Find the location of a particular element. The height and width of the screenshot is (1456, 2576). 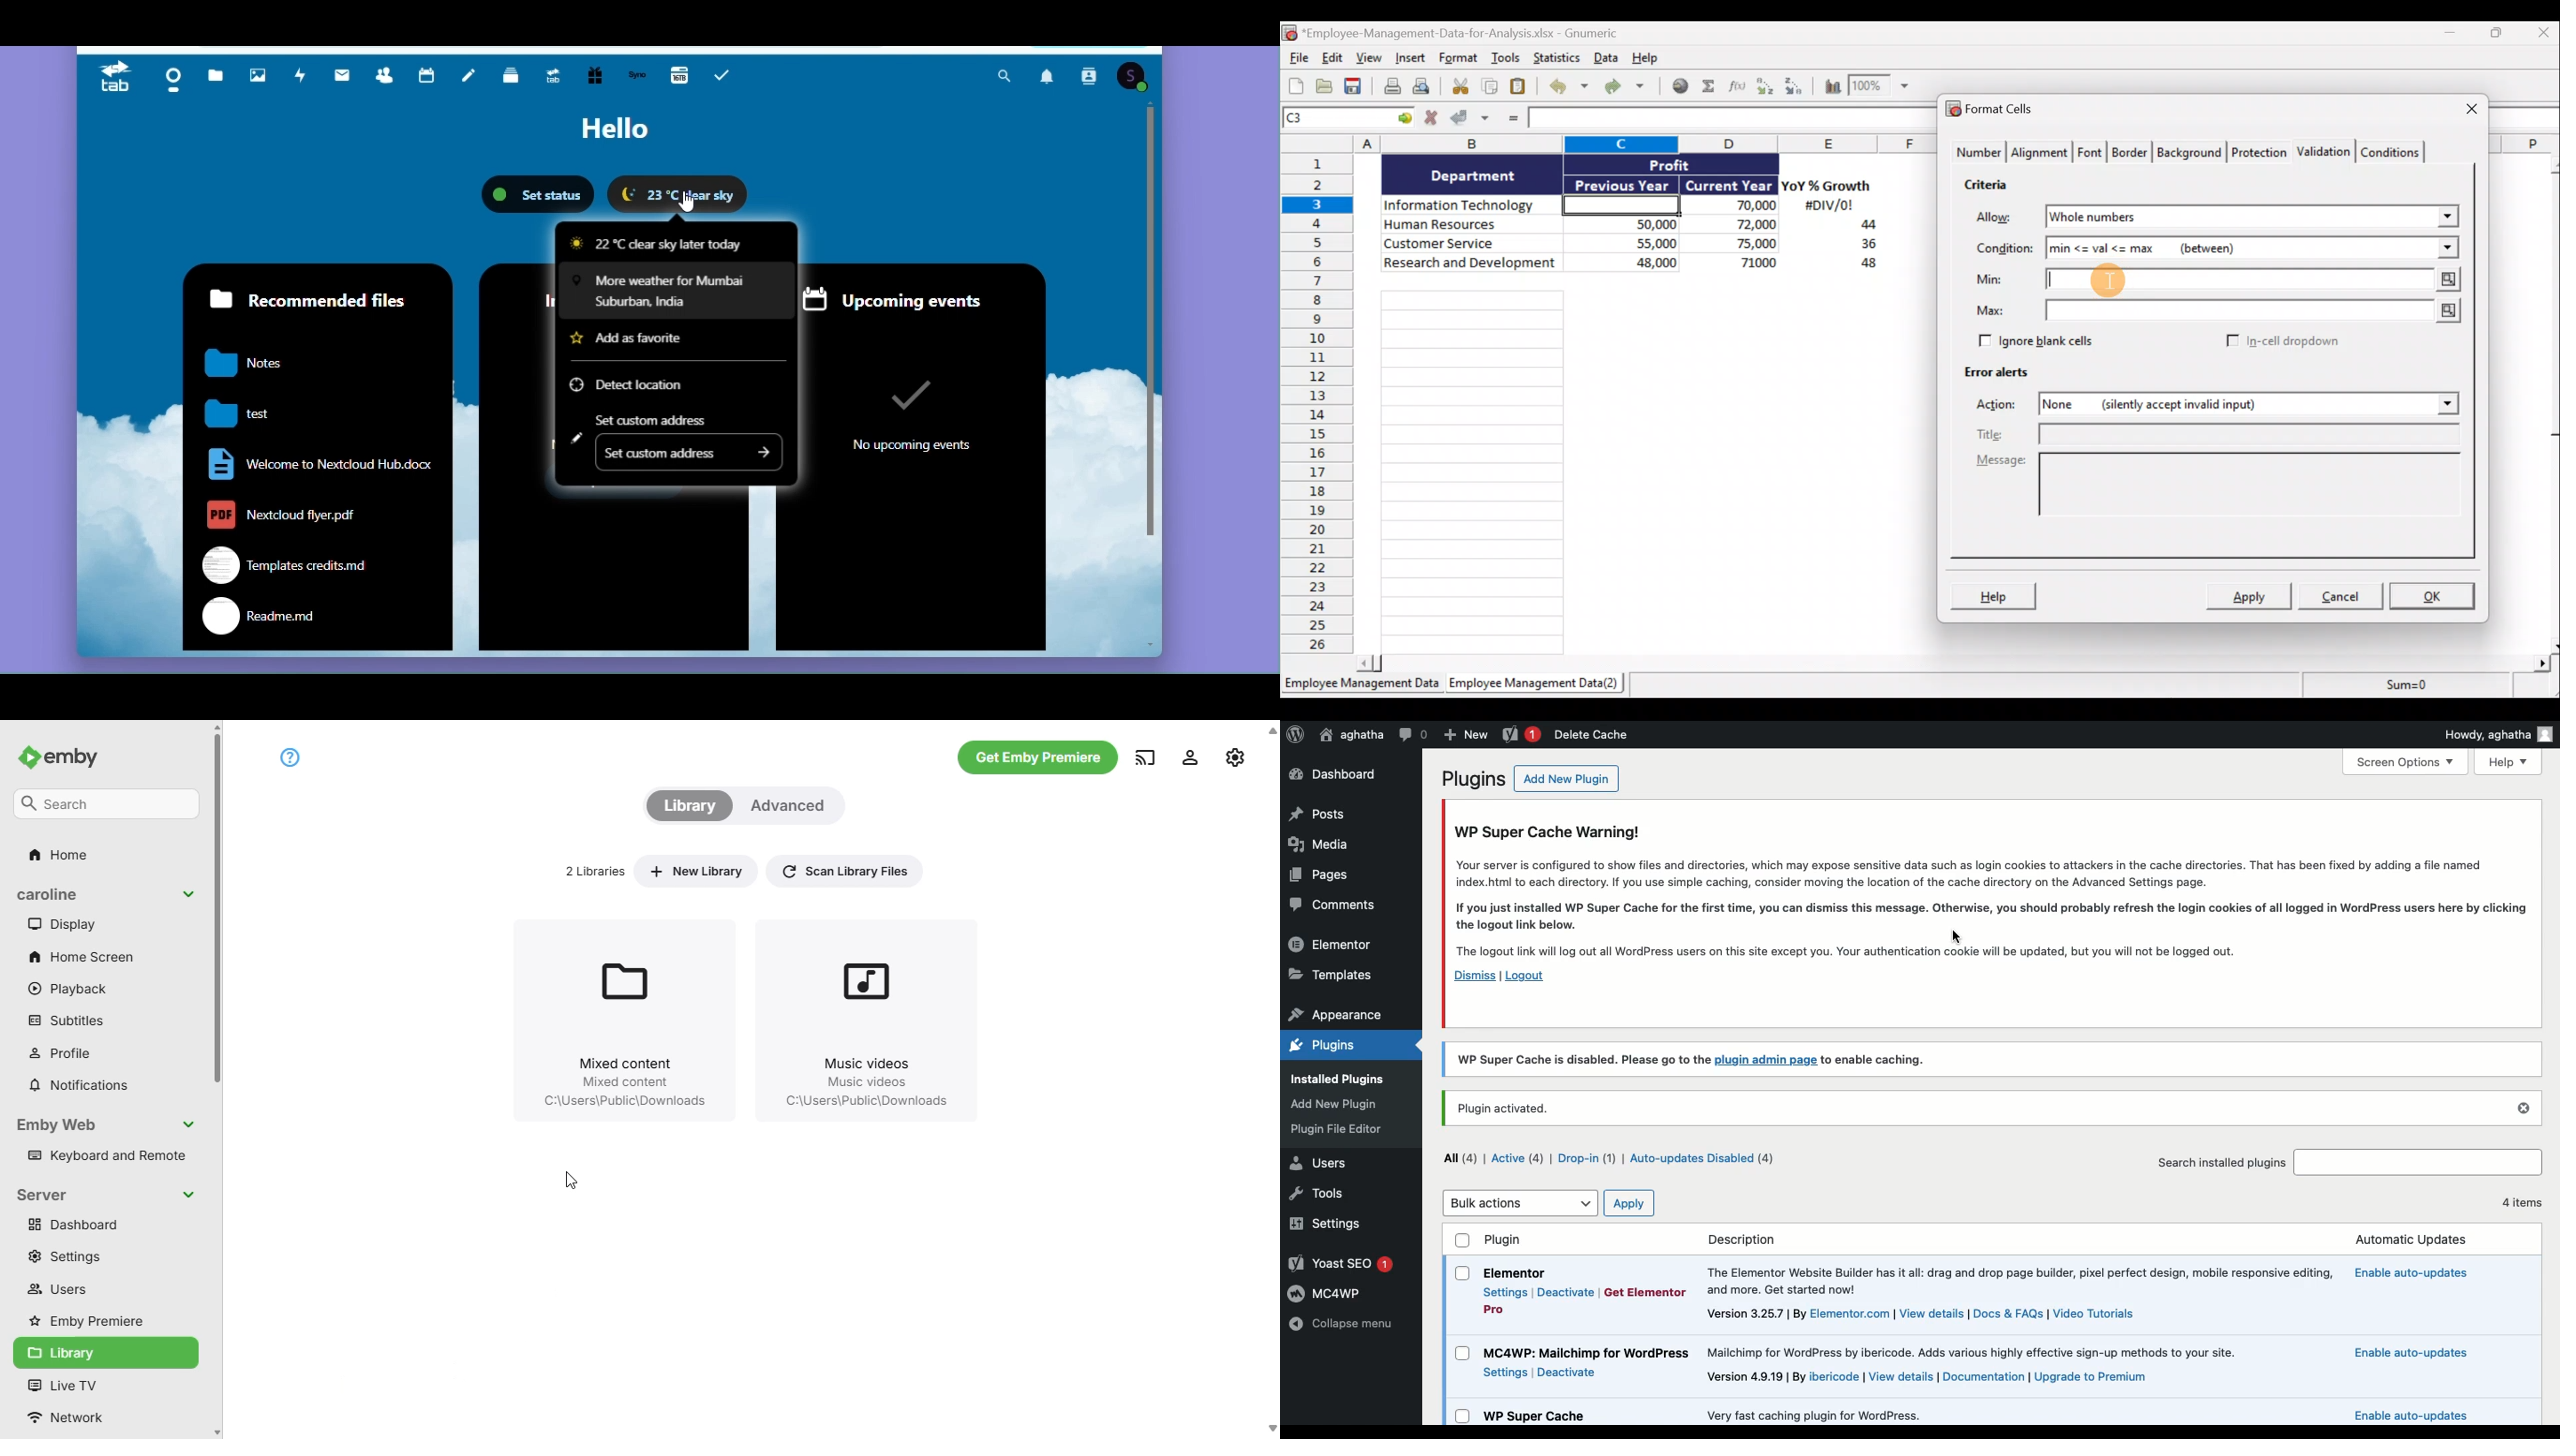

Cancel changes is located at coordinates (1431, 119).